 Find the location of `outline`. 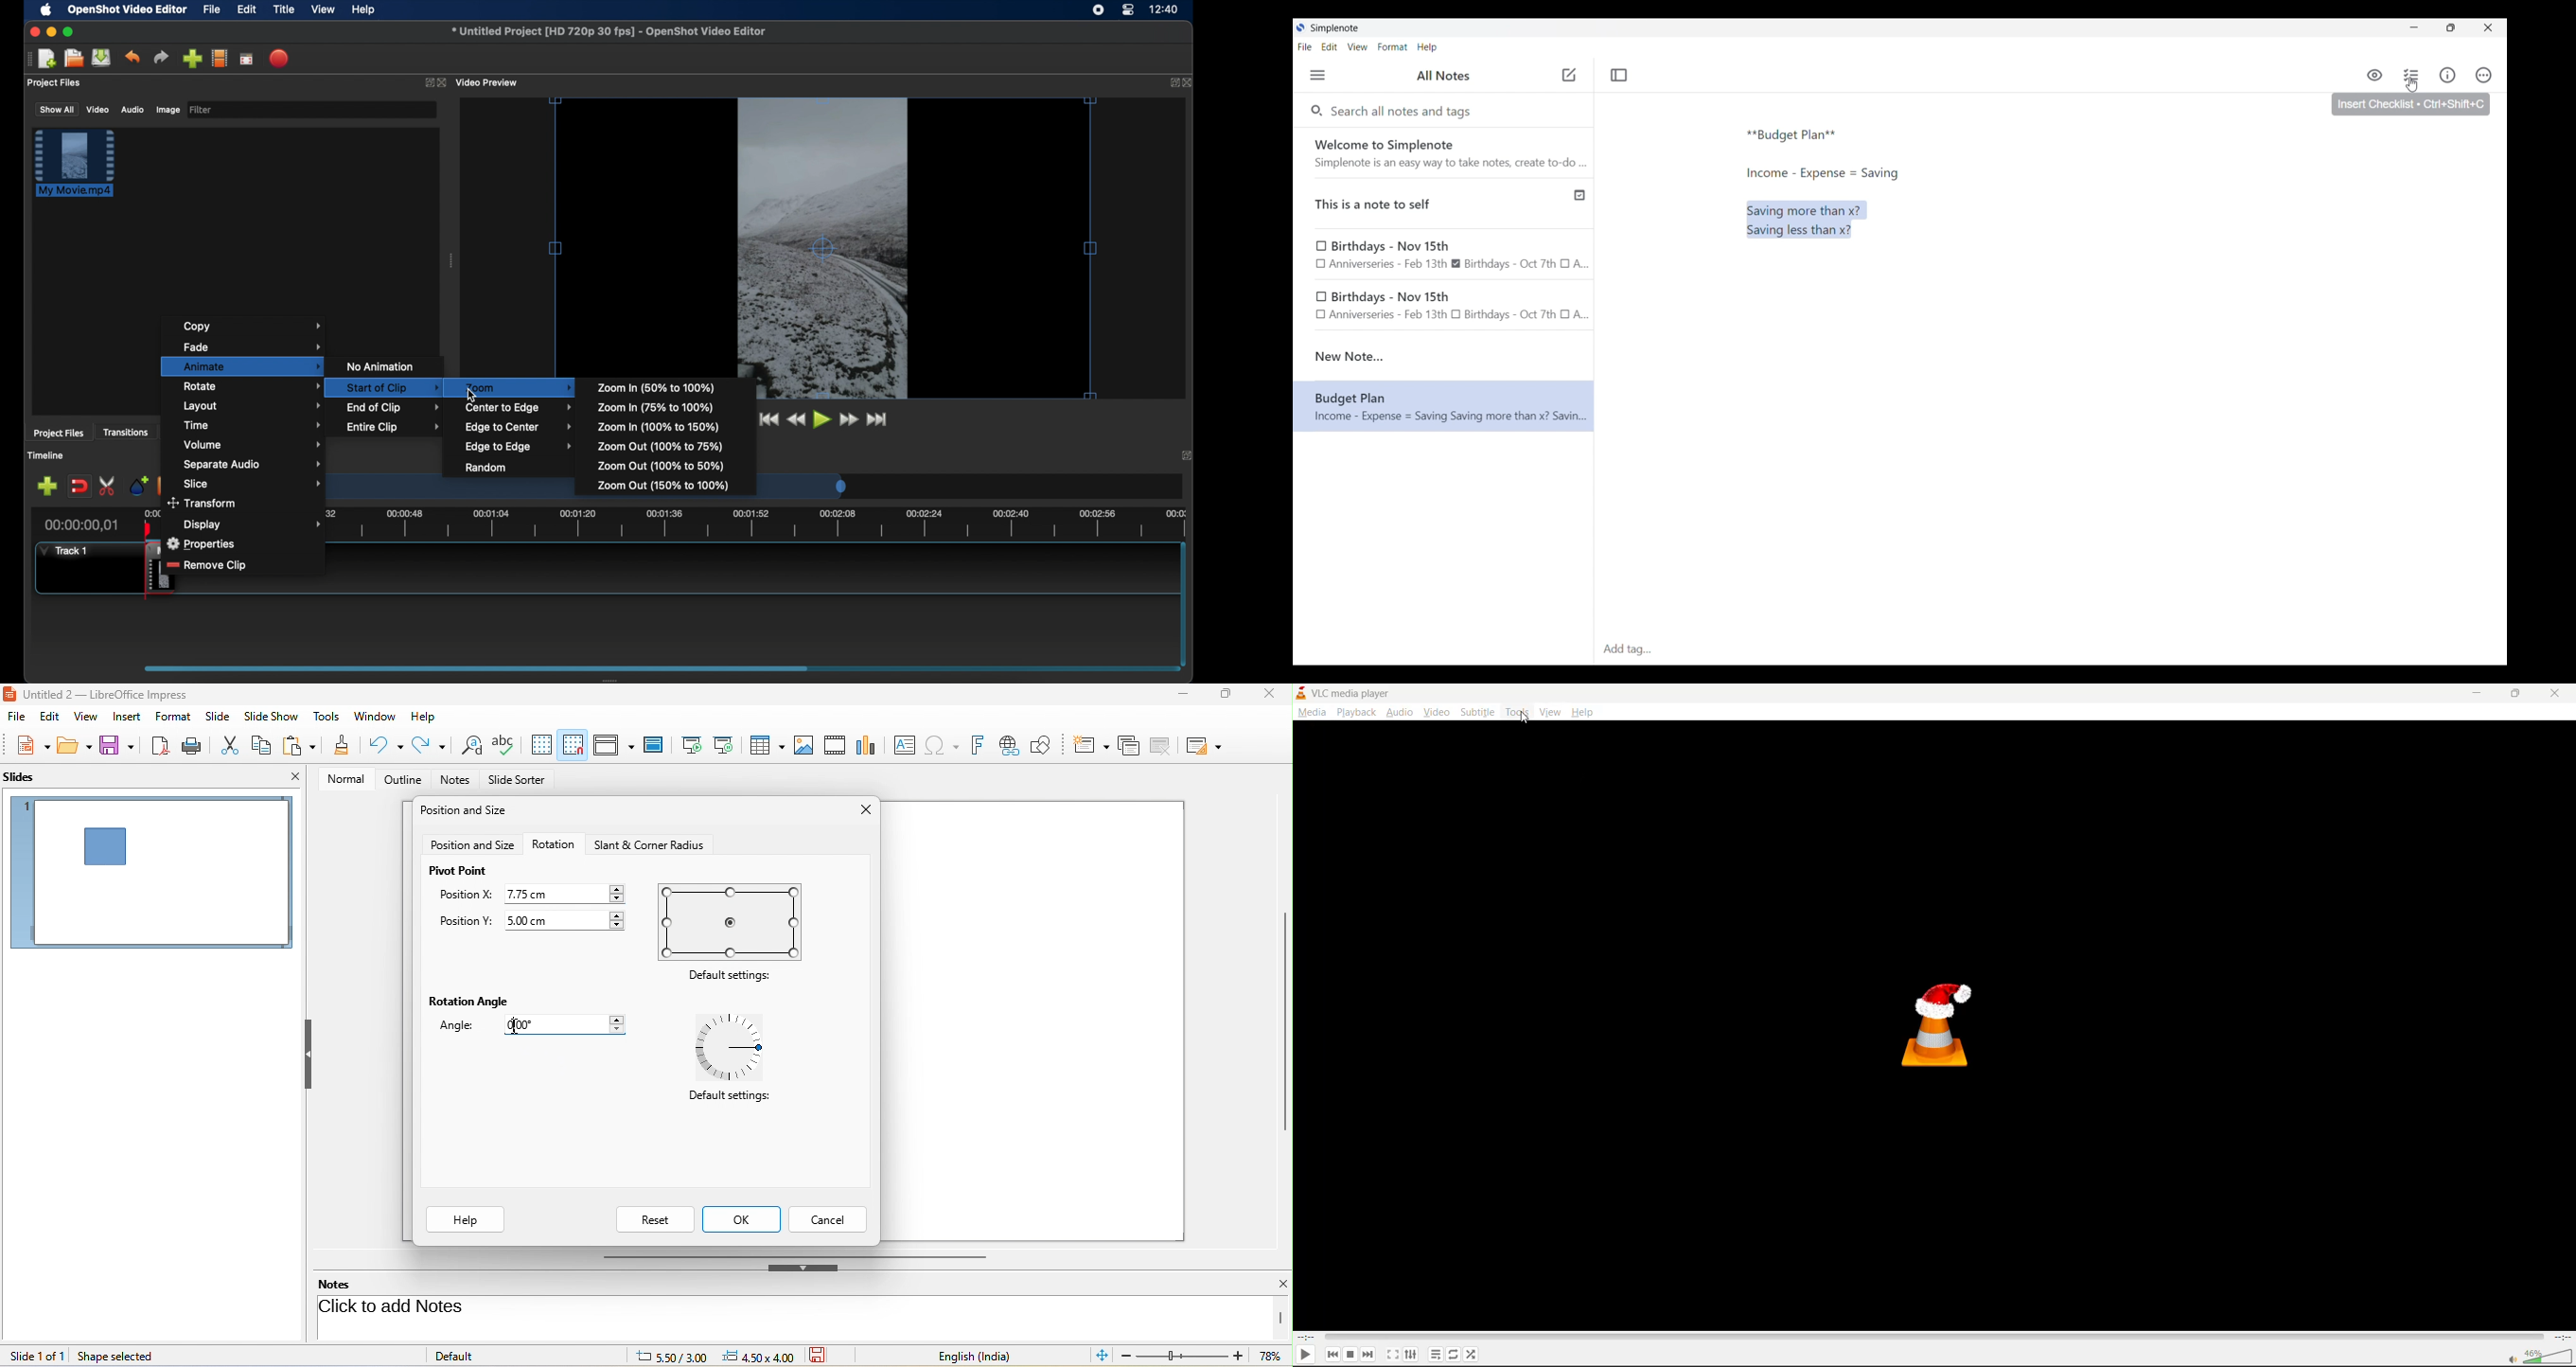

outline is located at coordinates (399, 780).